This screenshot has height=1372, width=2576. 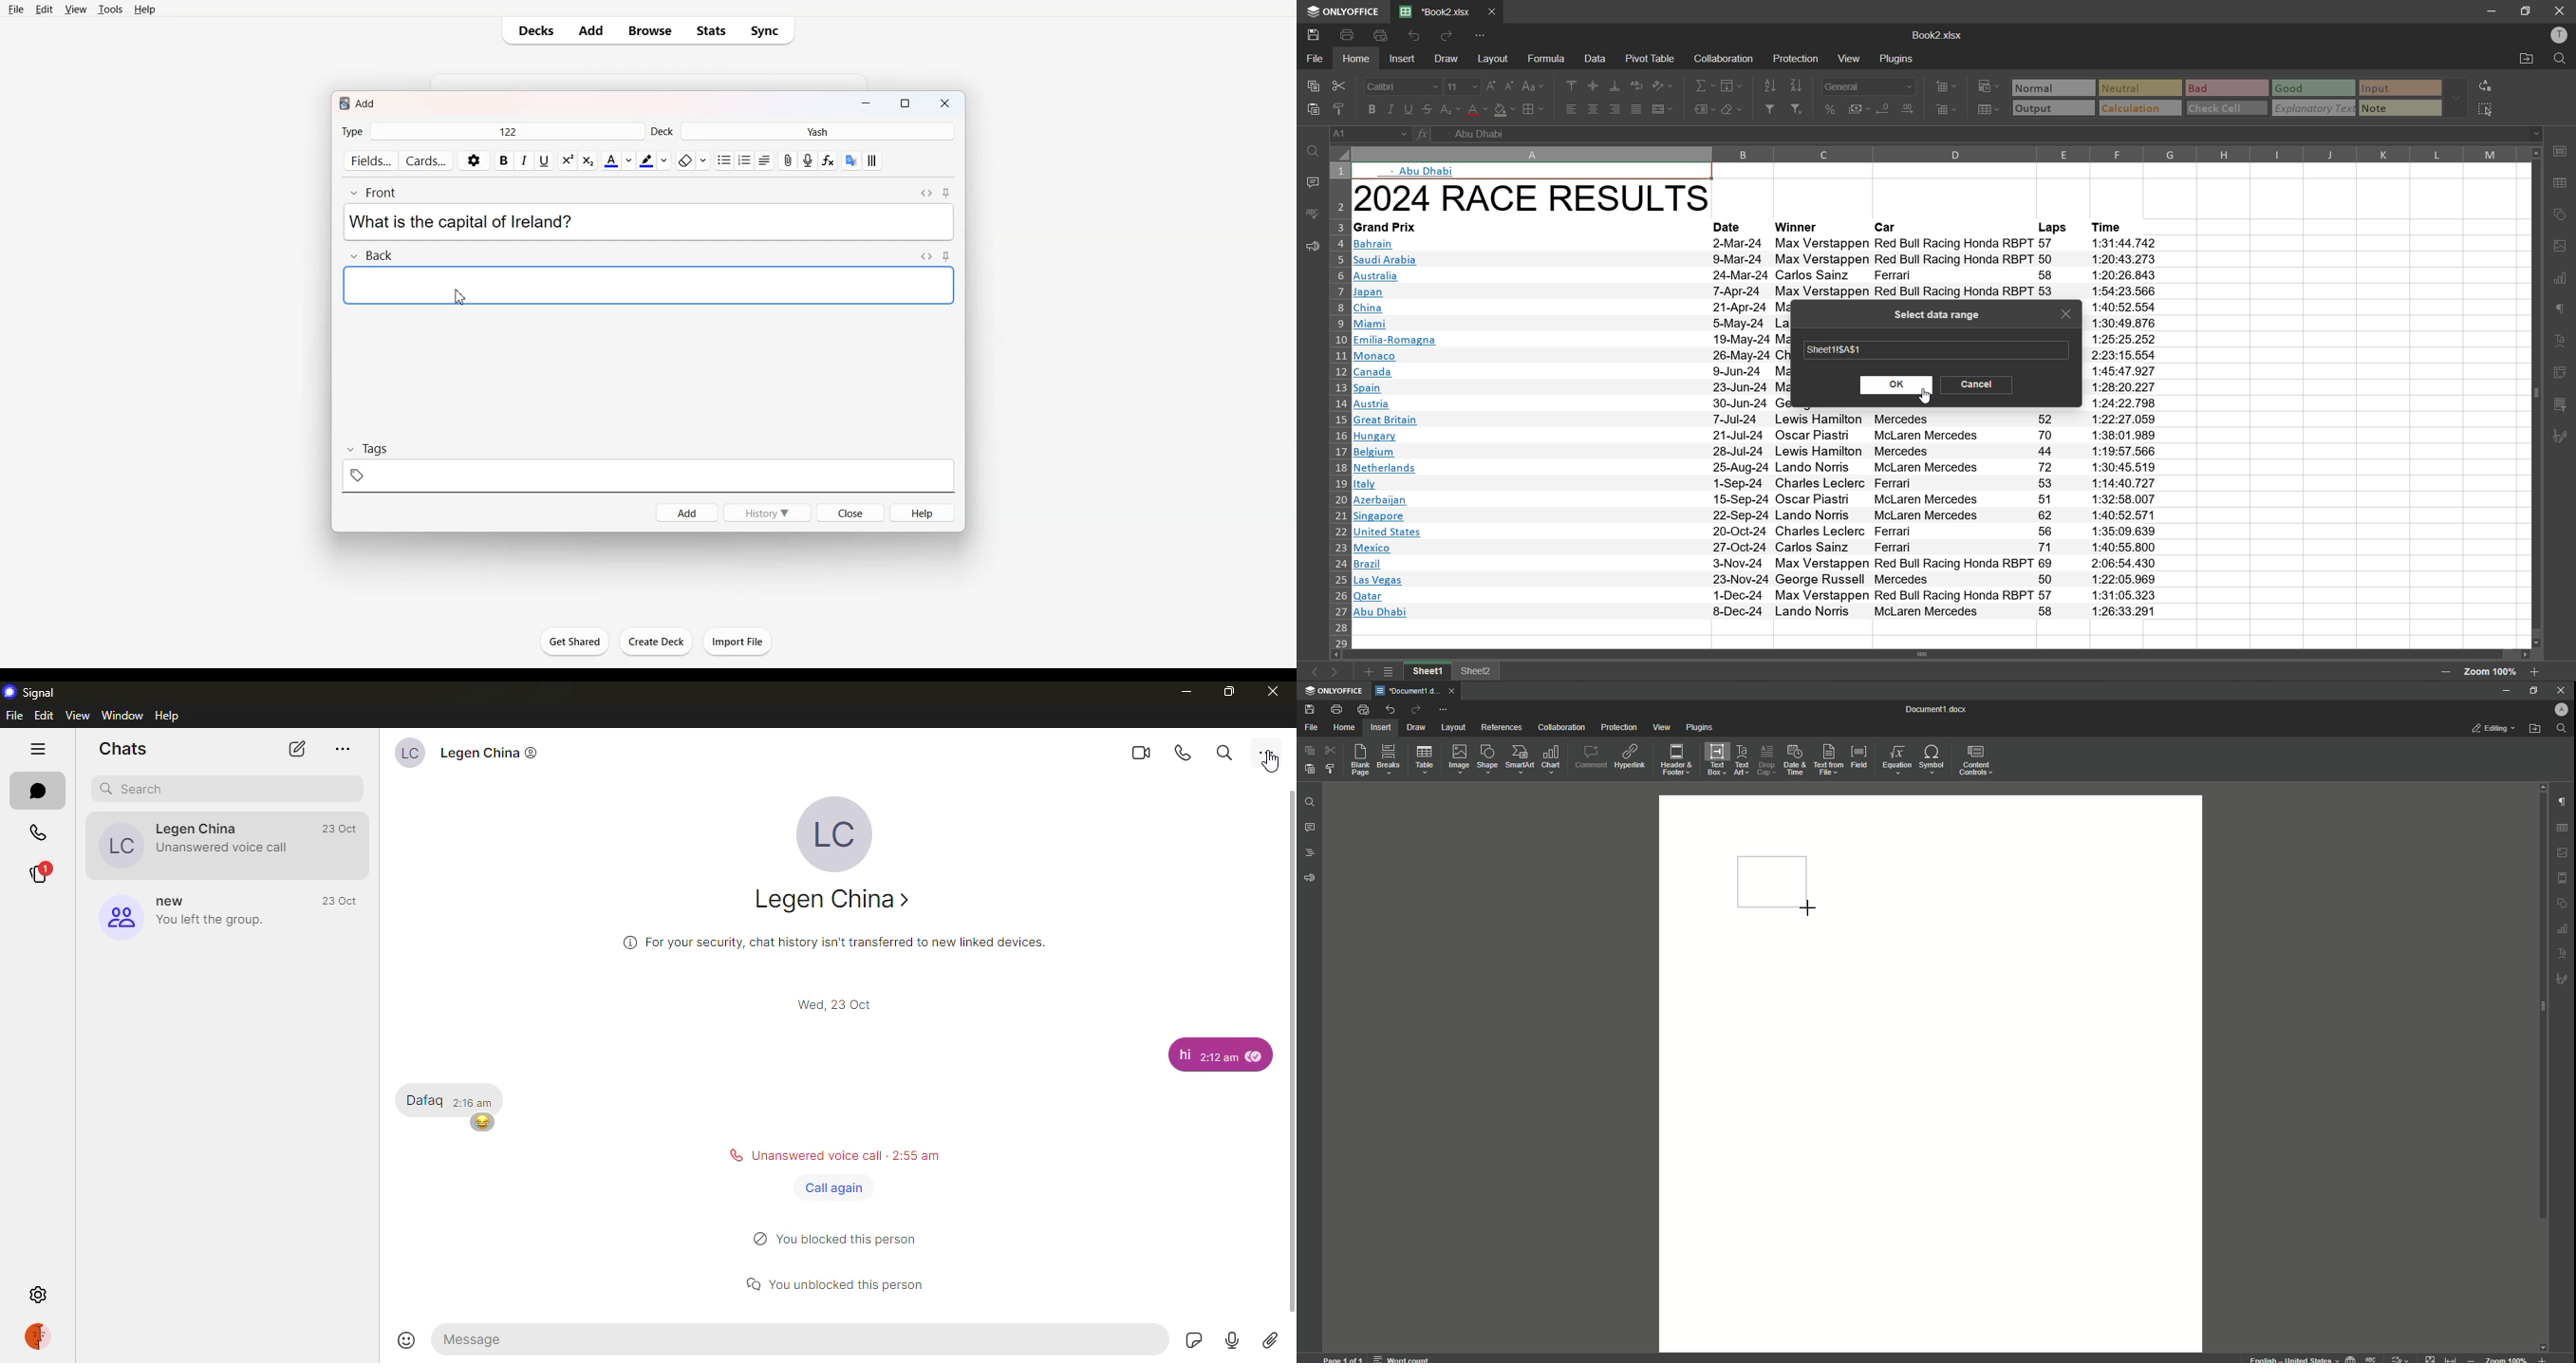 I want to click on signature, so click(x=2562, y=980).